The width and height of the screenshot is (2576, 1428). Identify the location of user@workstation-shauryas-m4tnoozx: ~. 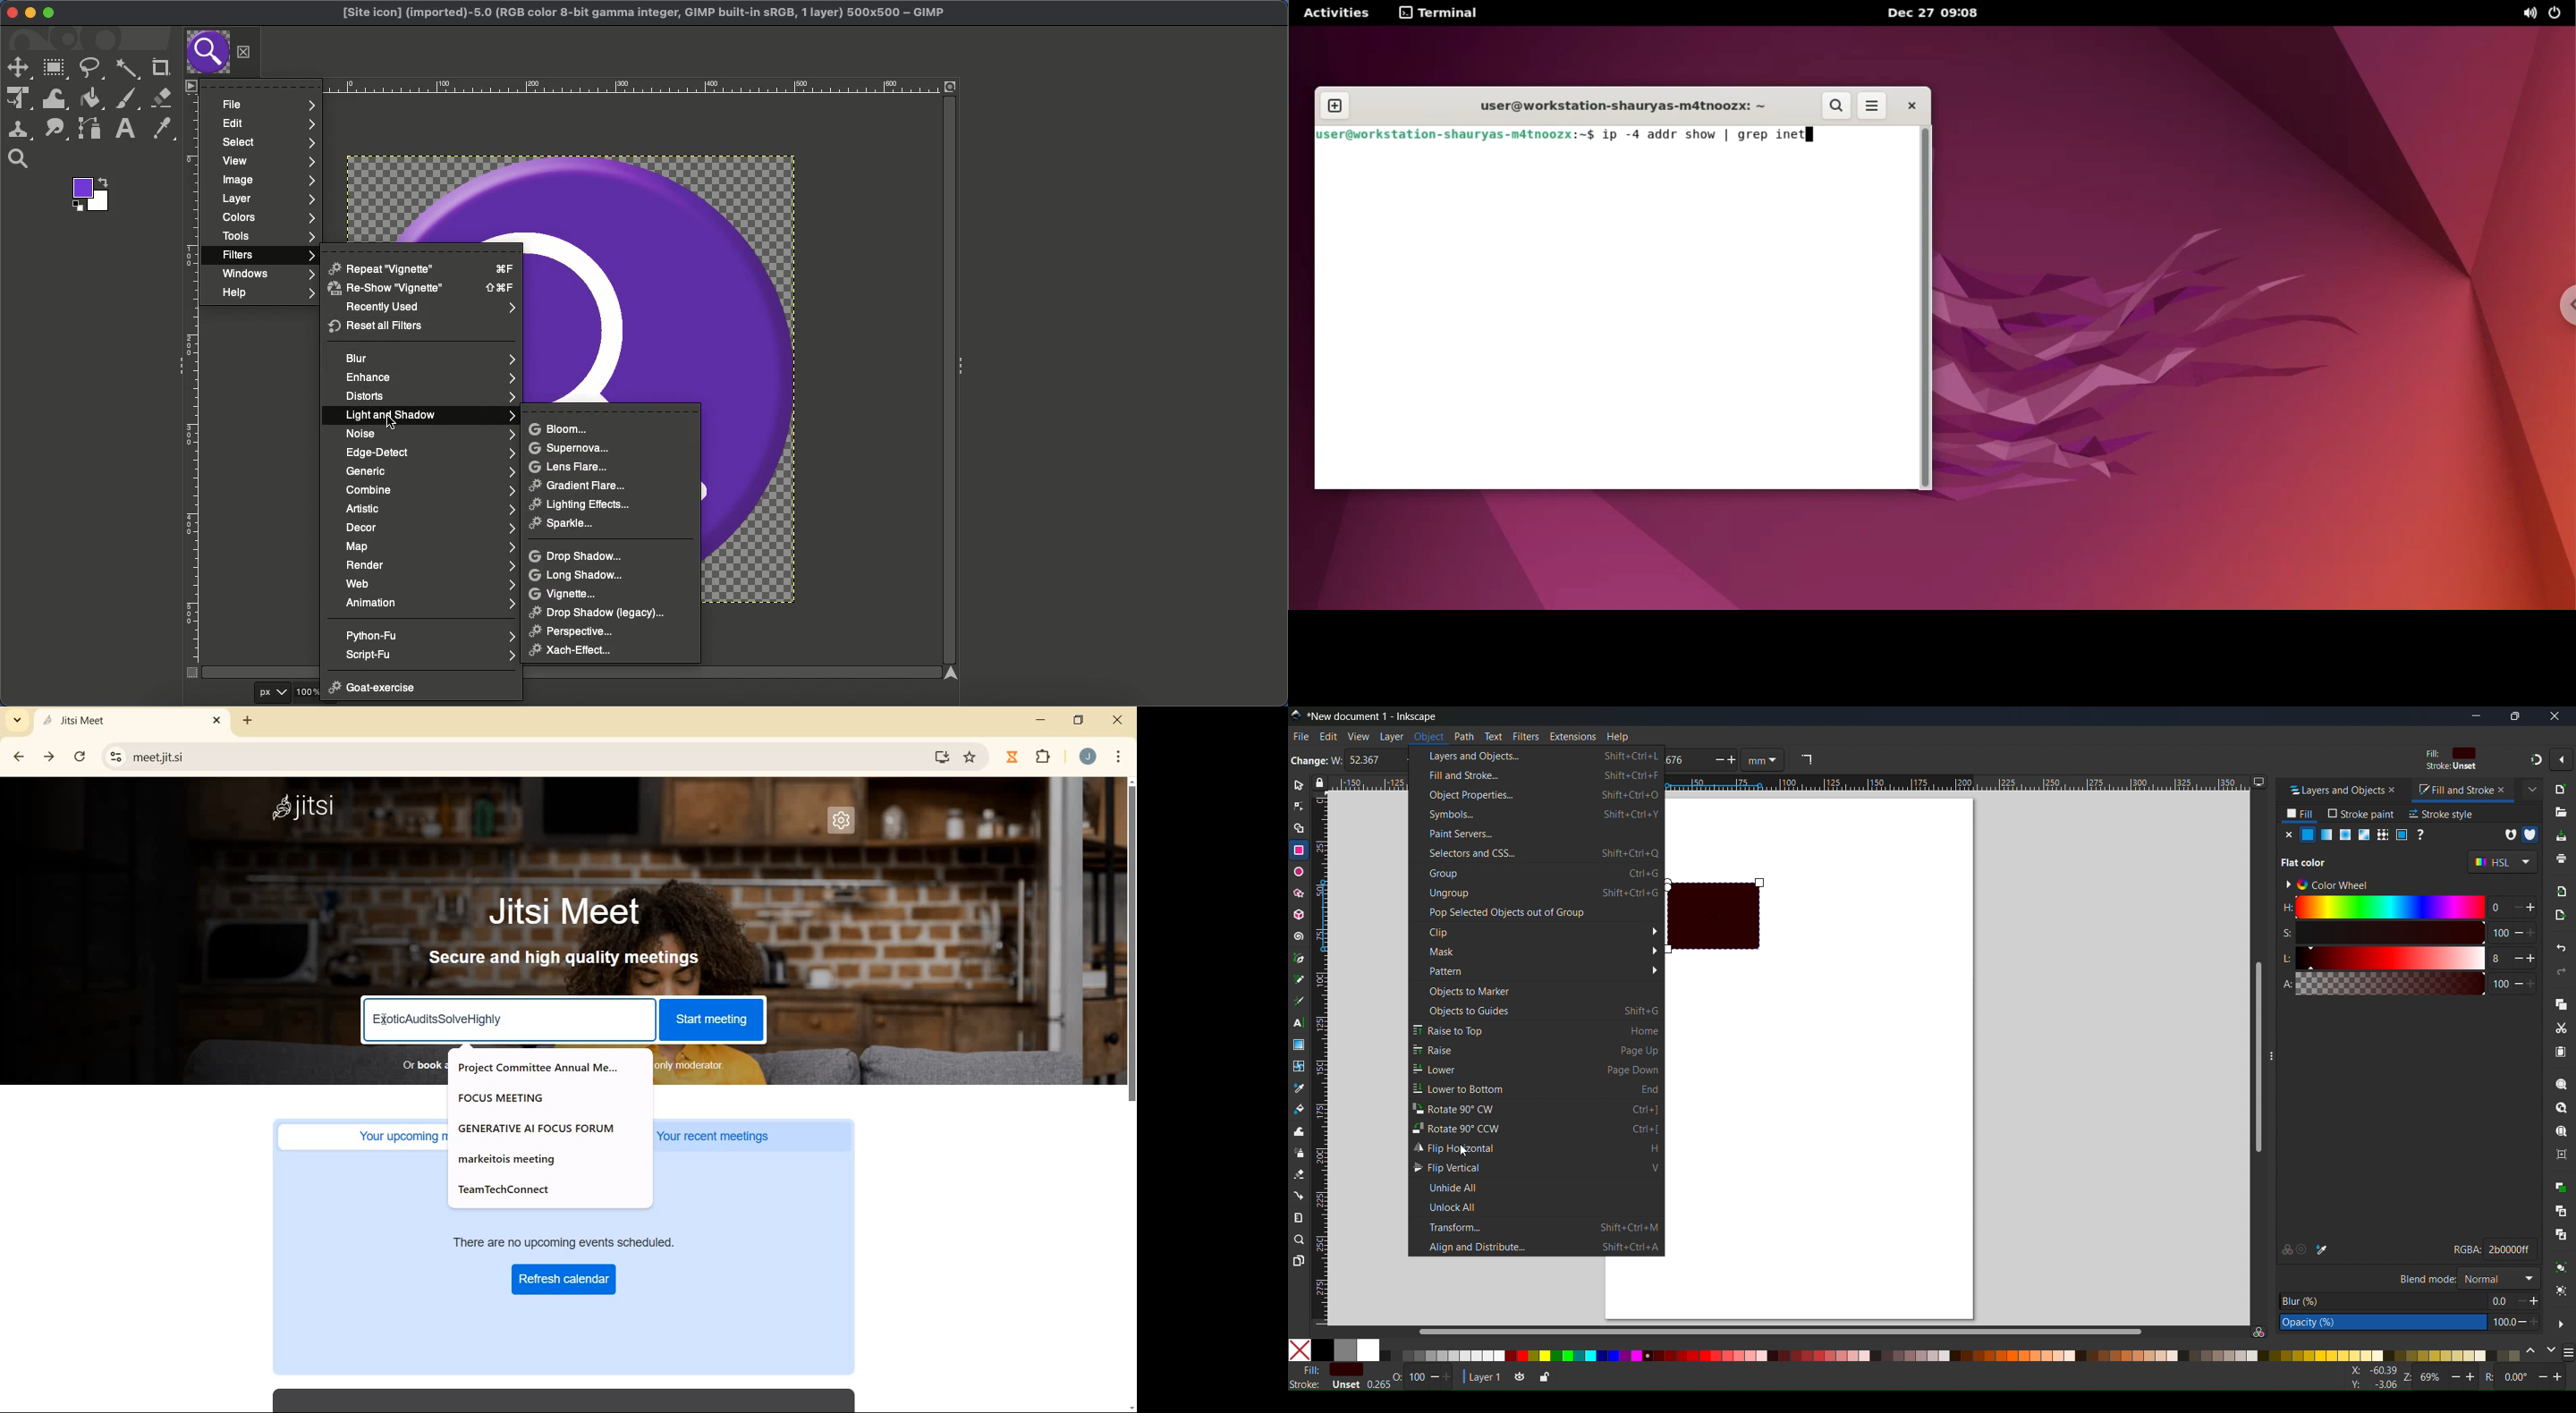
(1615, 107).